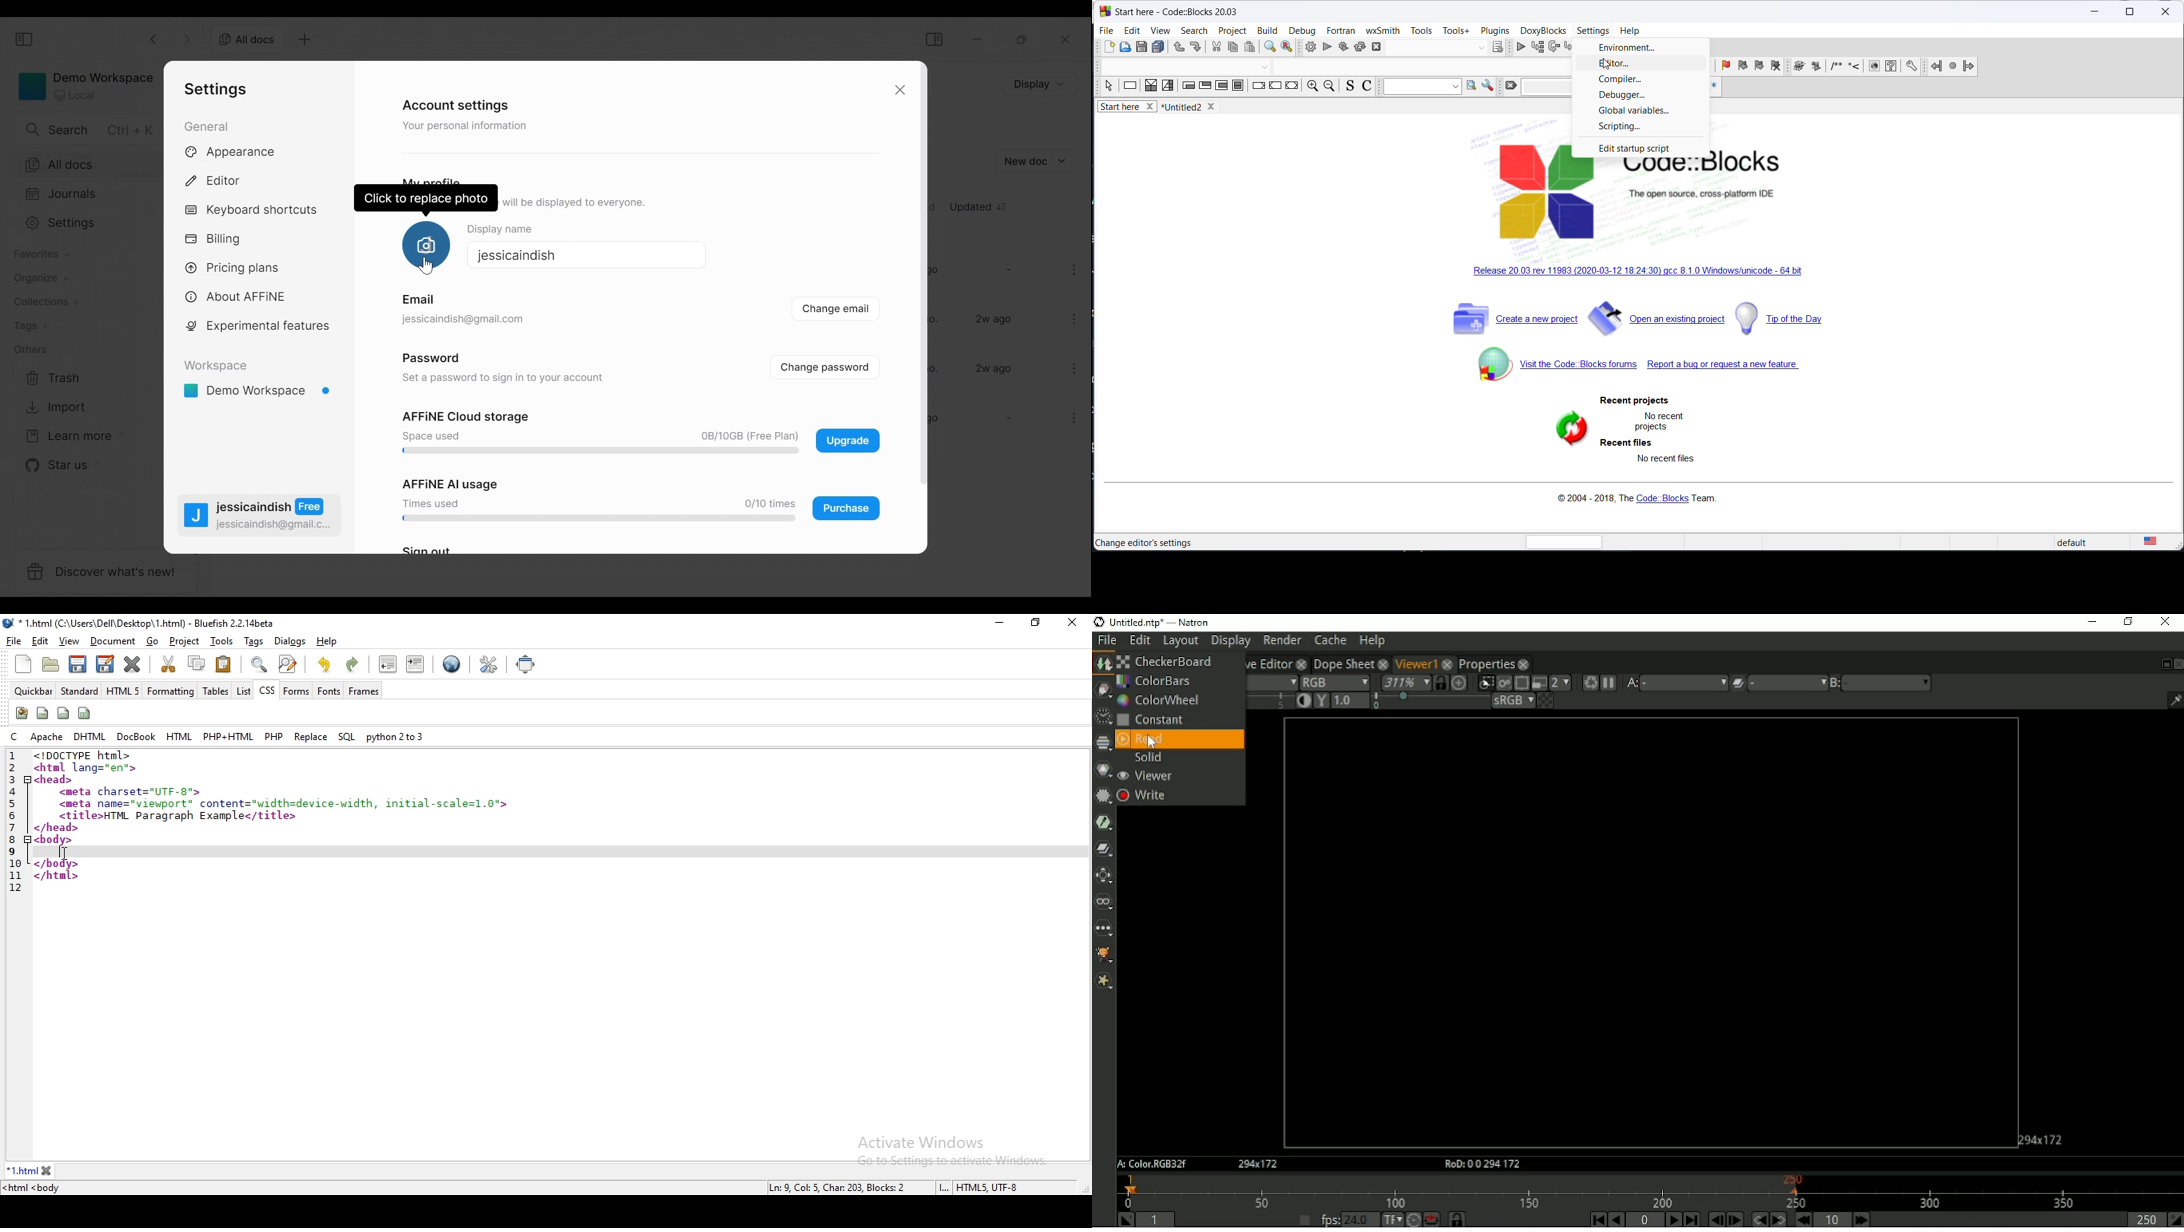  Describe the element at coordinates (833, 366) in the screenshot. I see `Change password` at that location.